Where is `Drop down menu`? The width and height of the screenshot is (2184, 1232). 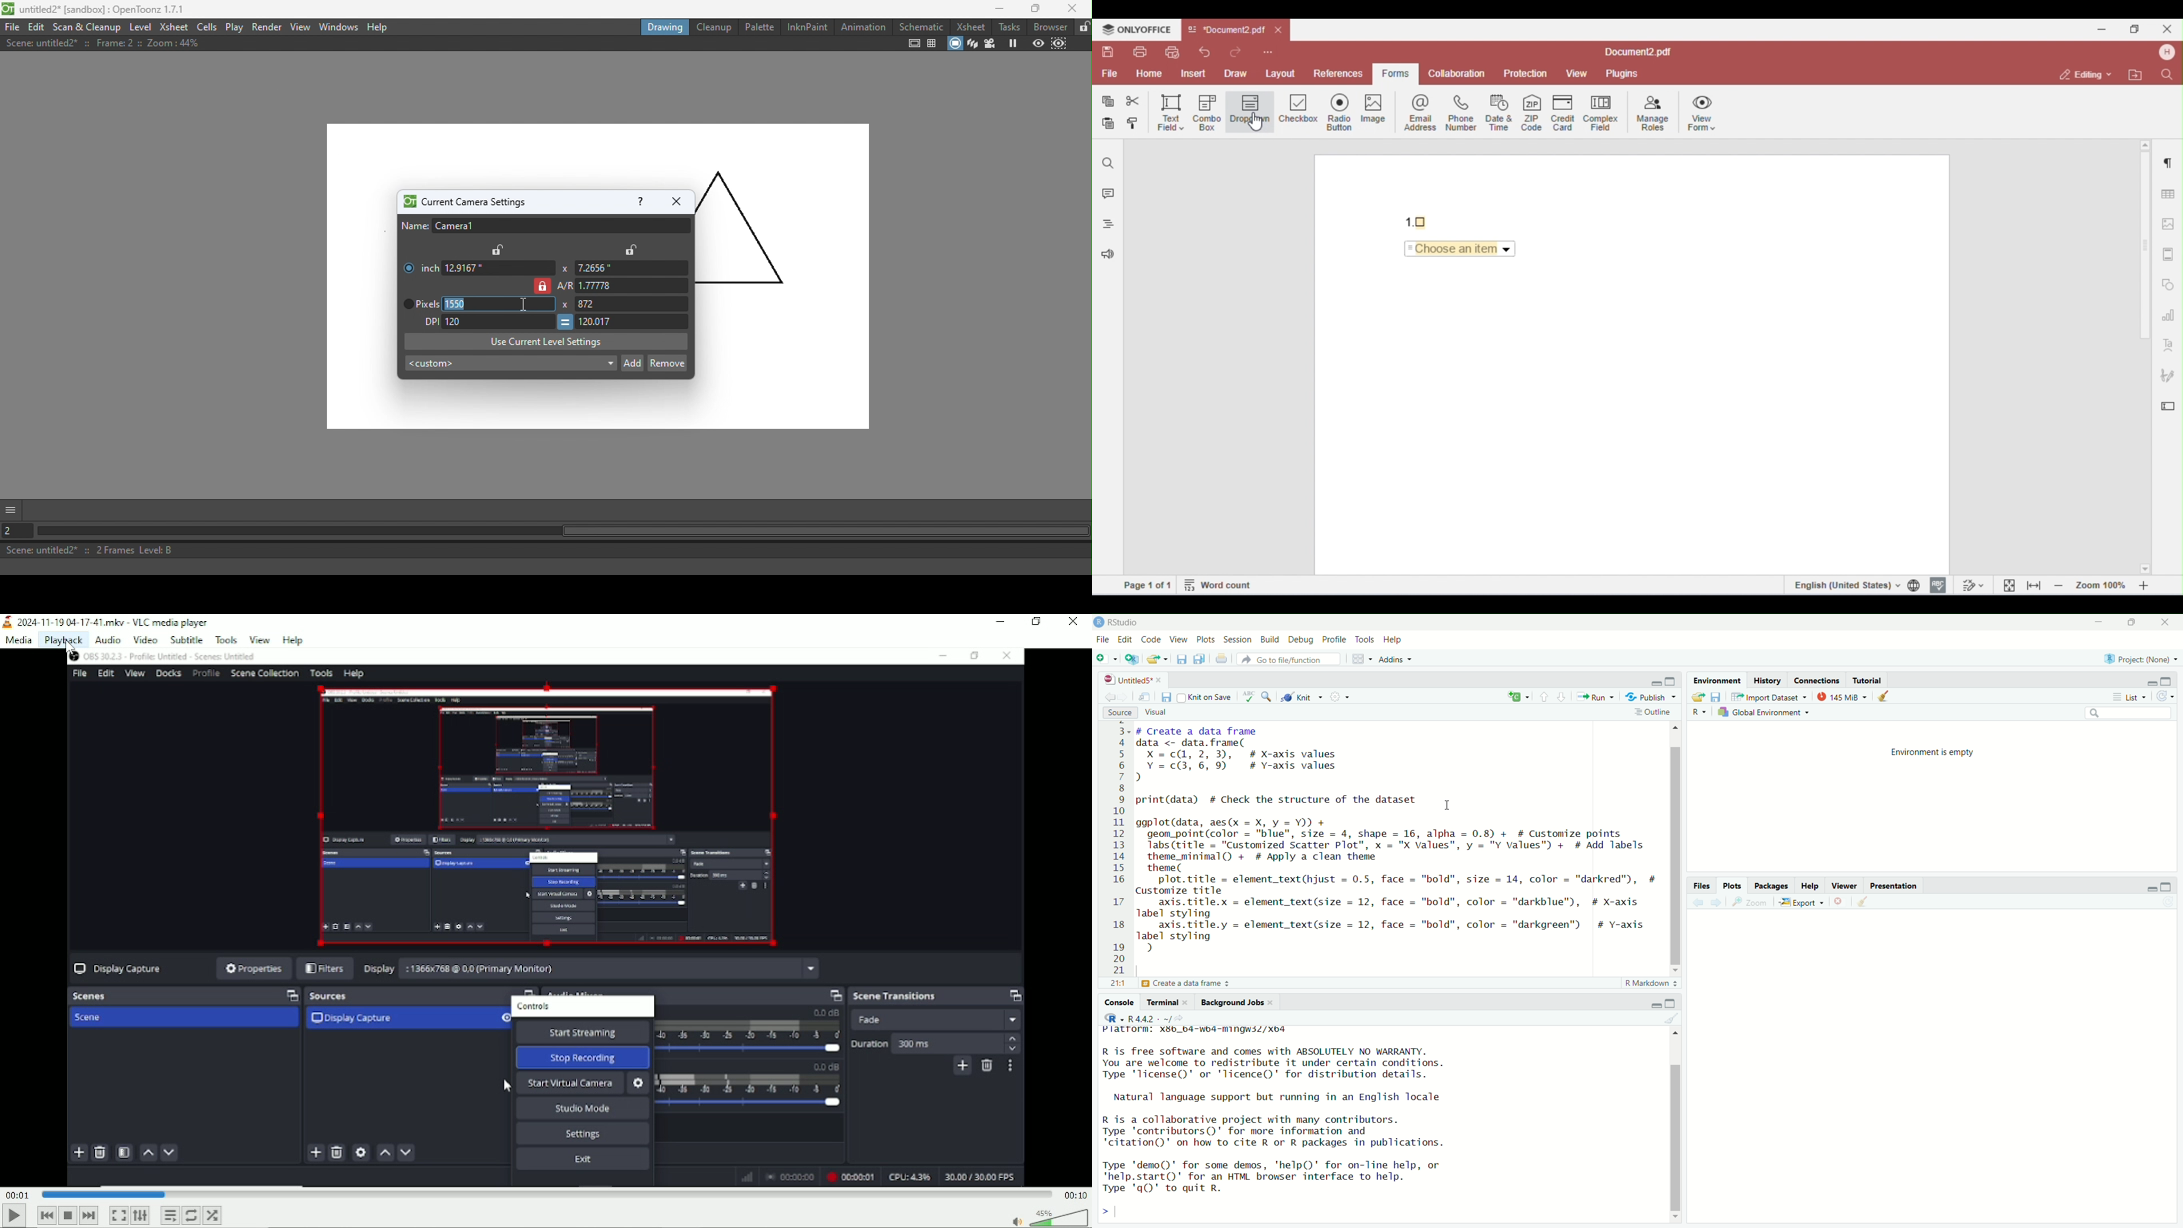
Drop down menu is located at coordinates (509, 365).